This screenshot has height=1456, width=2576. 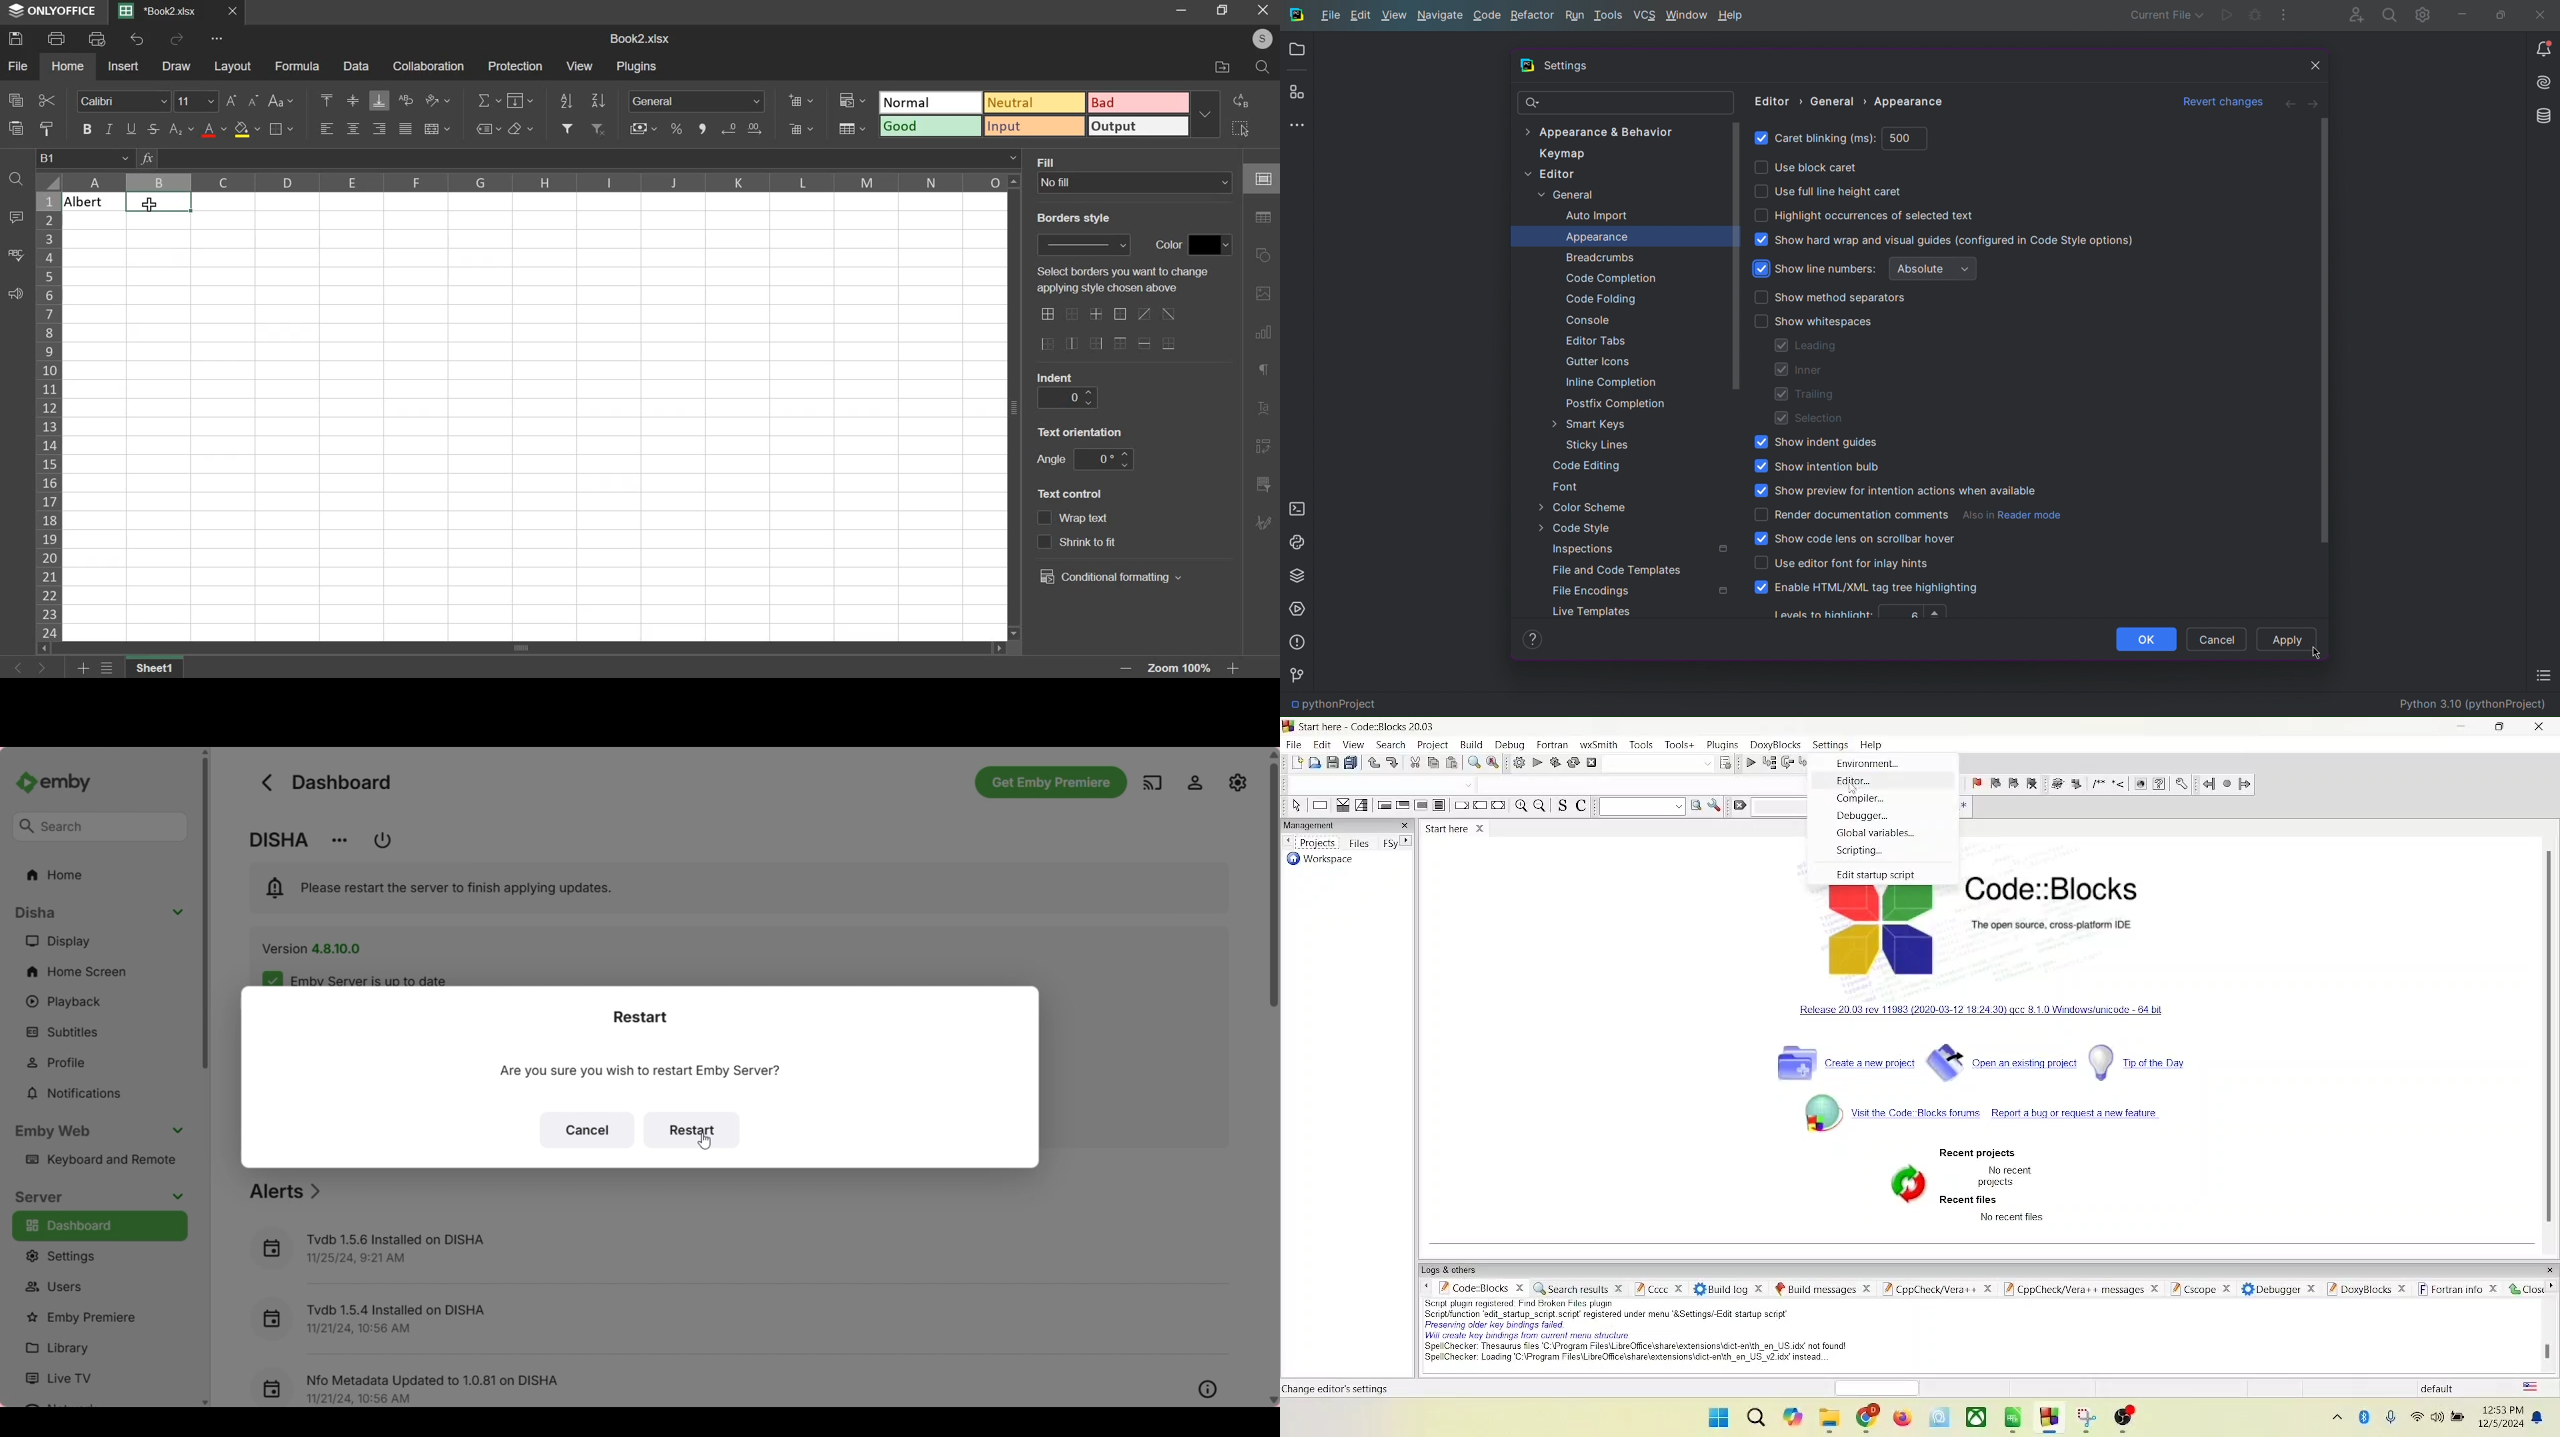 I want to click on go forward, so click(x=48, y=668).